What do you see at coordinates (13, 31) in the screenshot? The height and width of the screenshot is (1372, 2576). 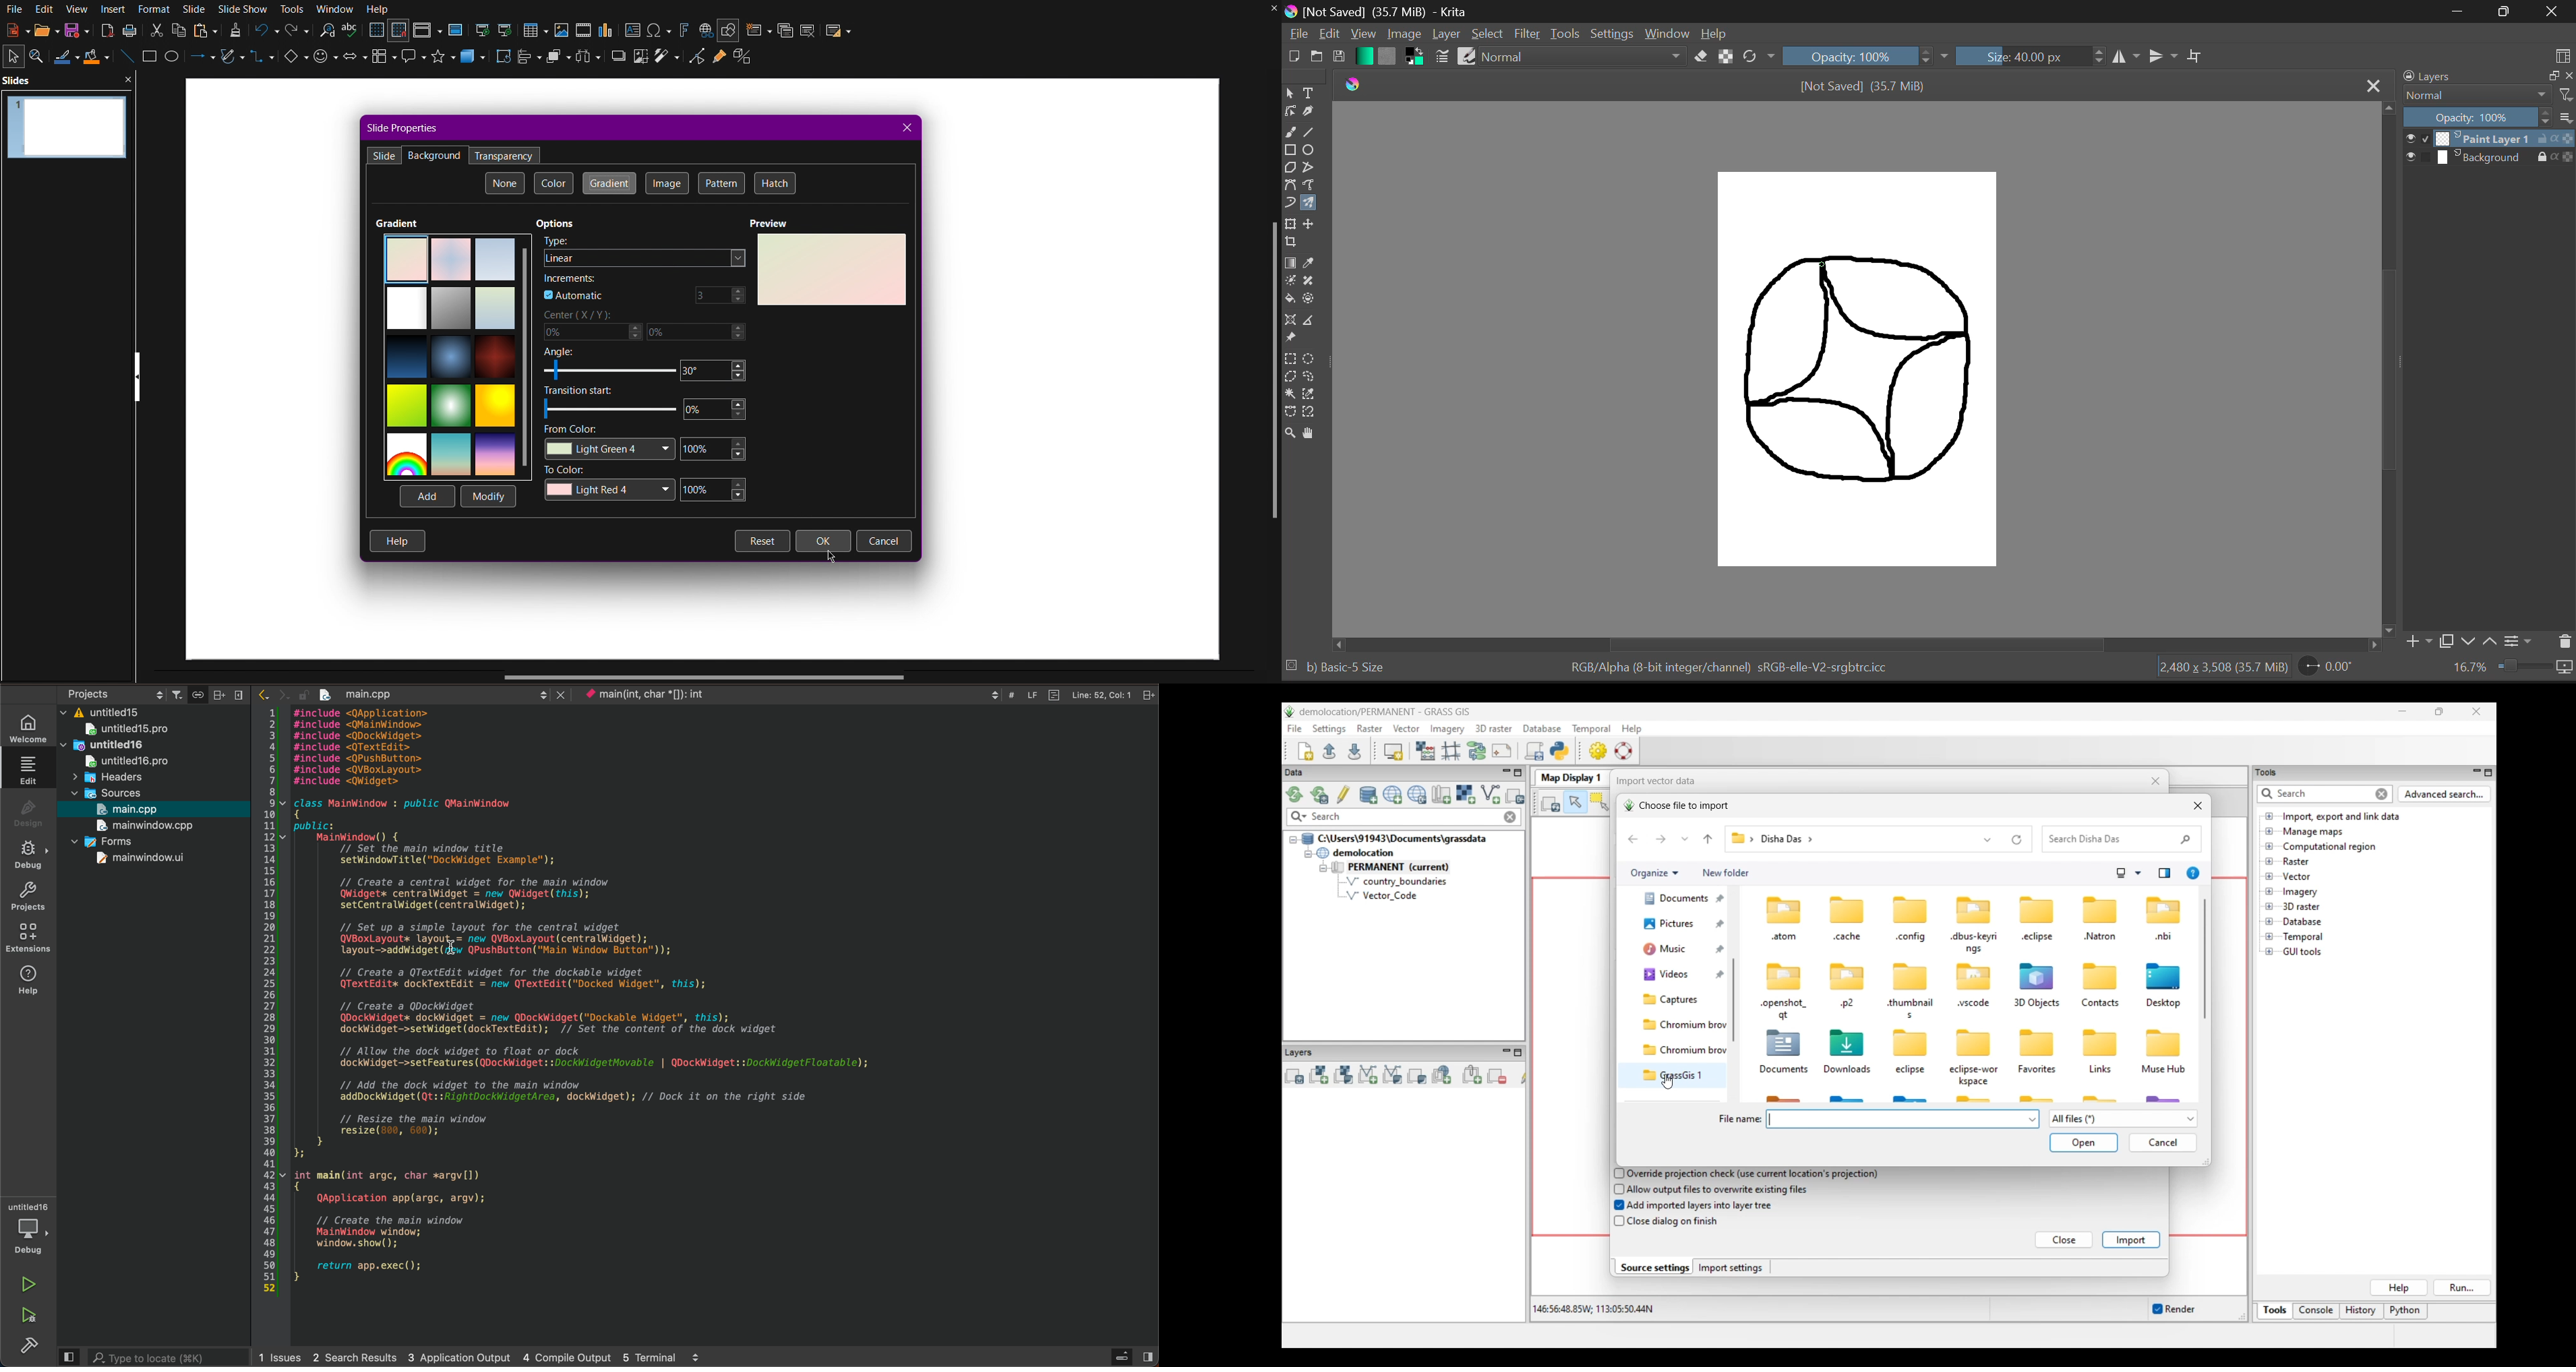 I see `New` at bounding box center [13, 31].